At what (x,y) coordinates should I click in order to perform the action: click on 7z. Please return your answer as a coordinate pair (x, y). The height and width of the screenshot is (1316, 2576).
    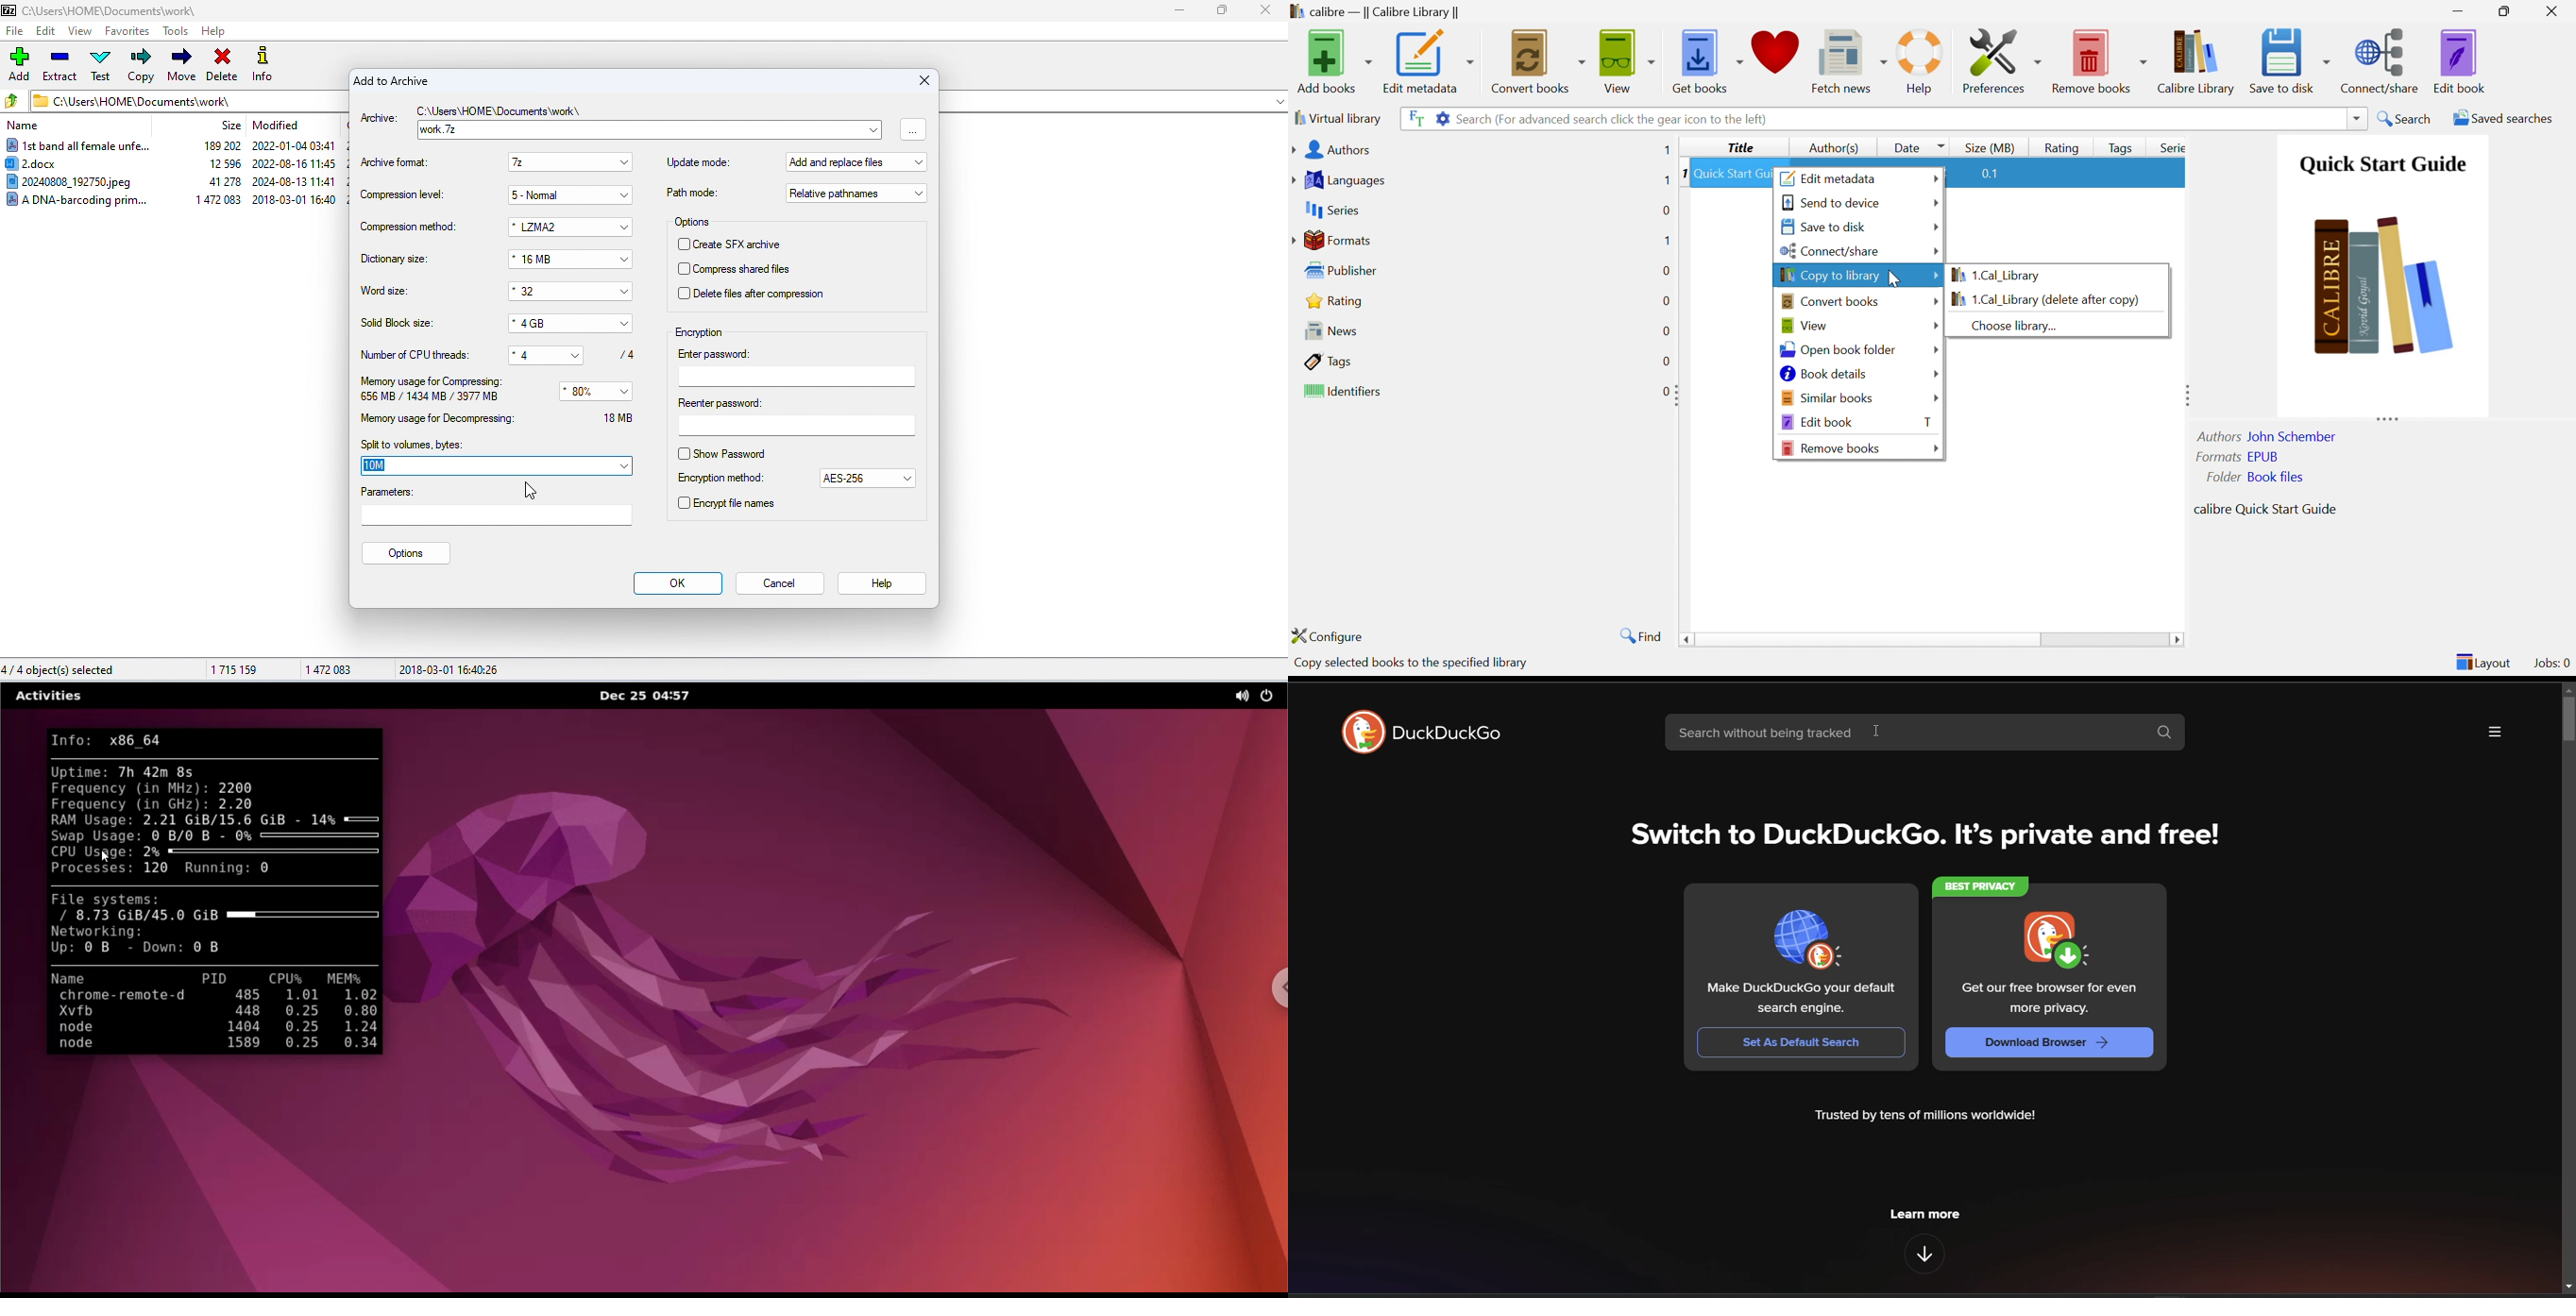
    Looking at the image, I should click on (558, 162).